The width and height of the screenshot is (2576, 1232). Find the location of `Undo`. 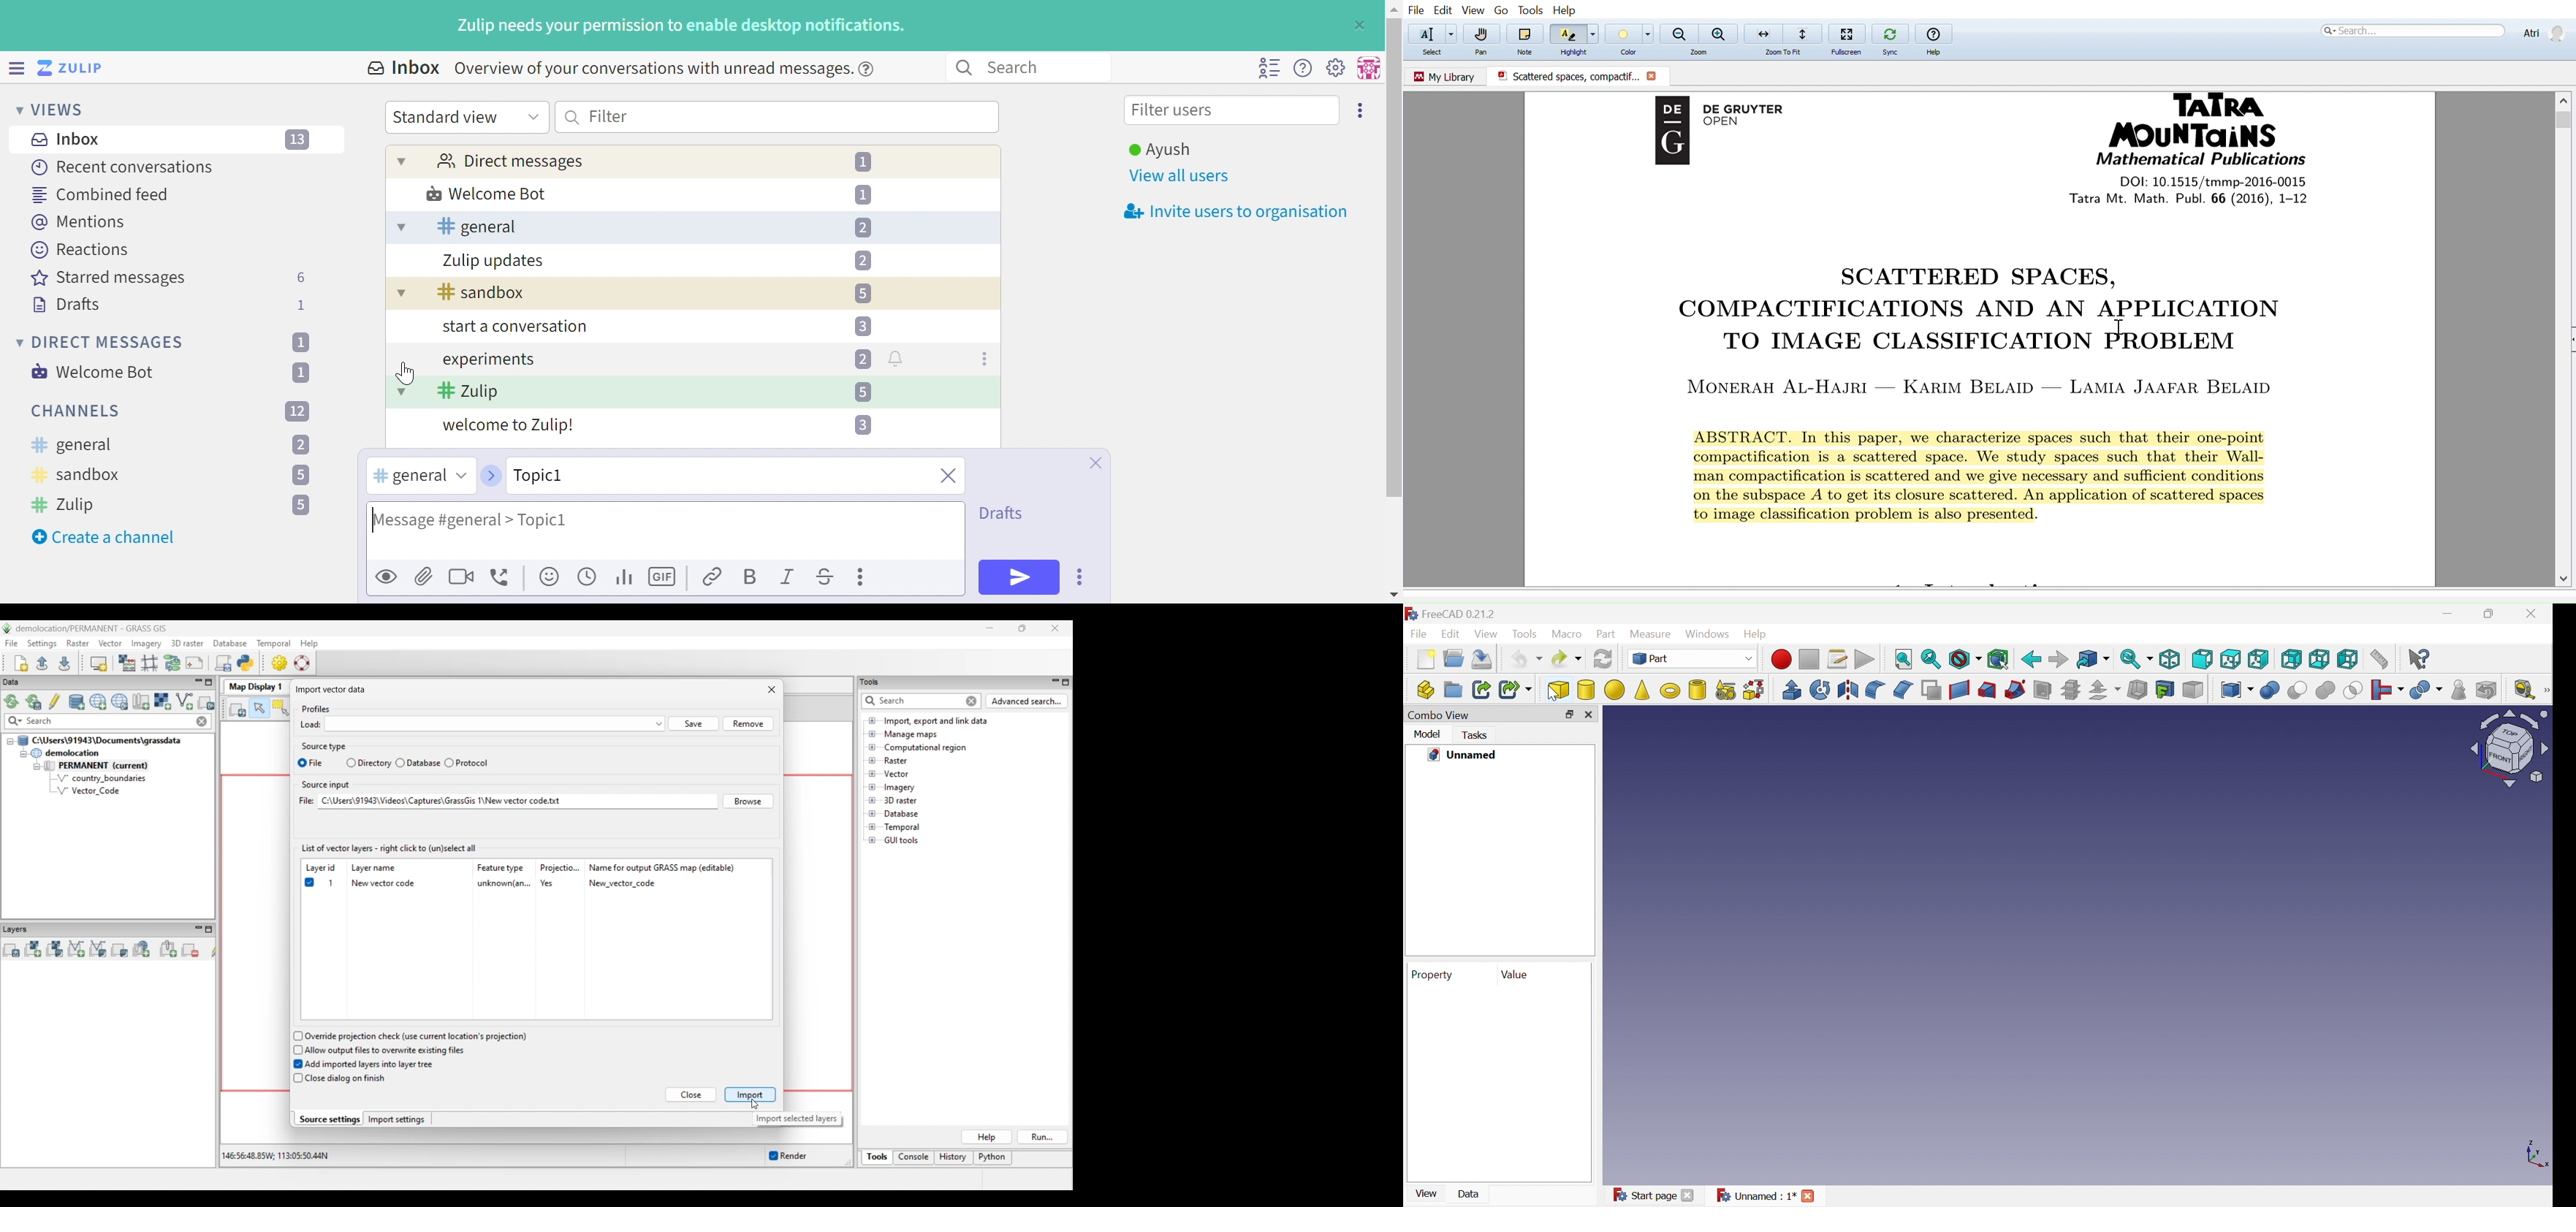

Undo is located at coordinates (1525, 659).